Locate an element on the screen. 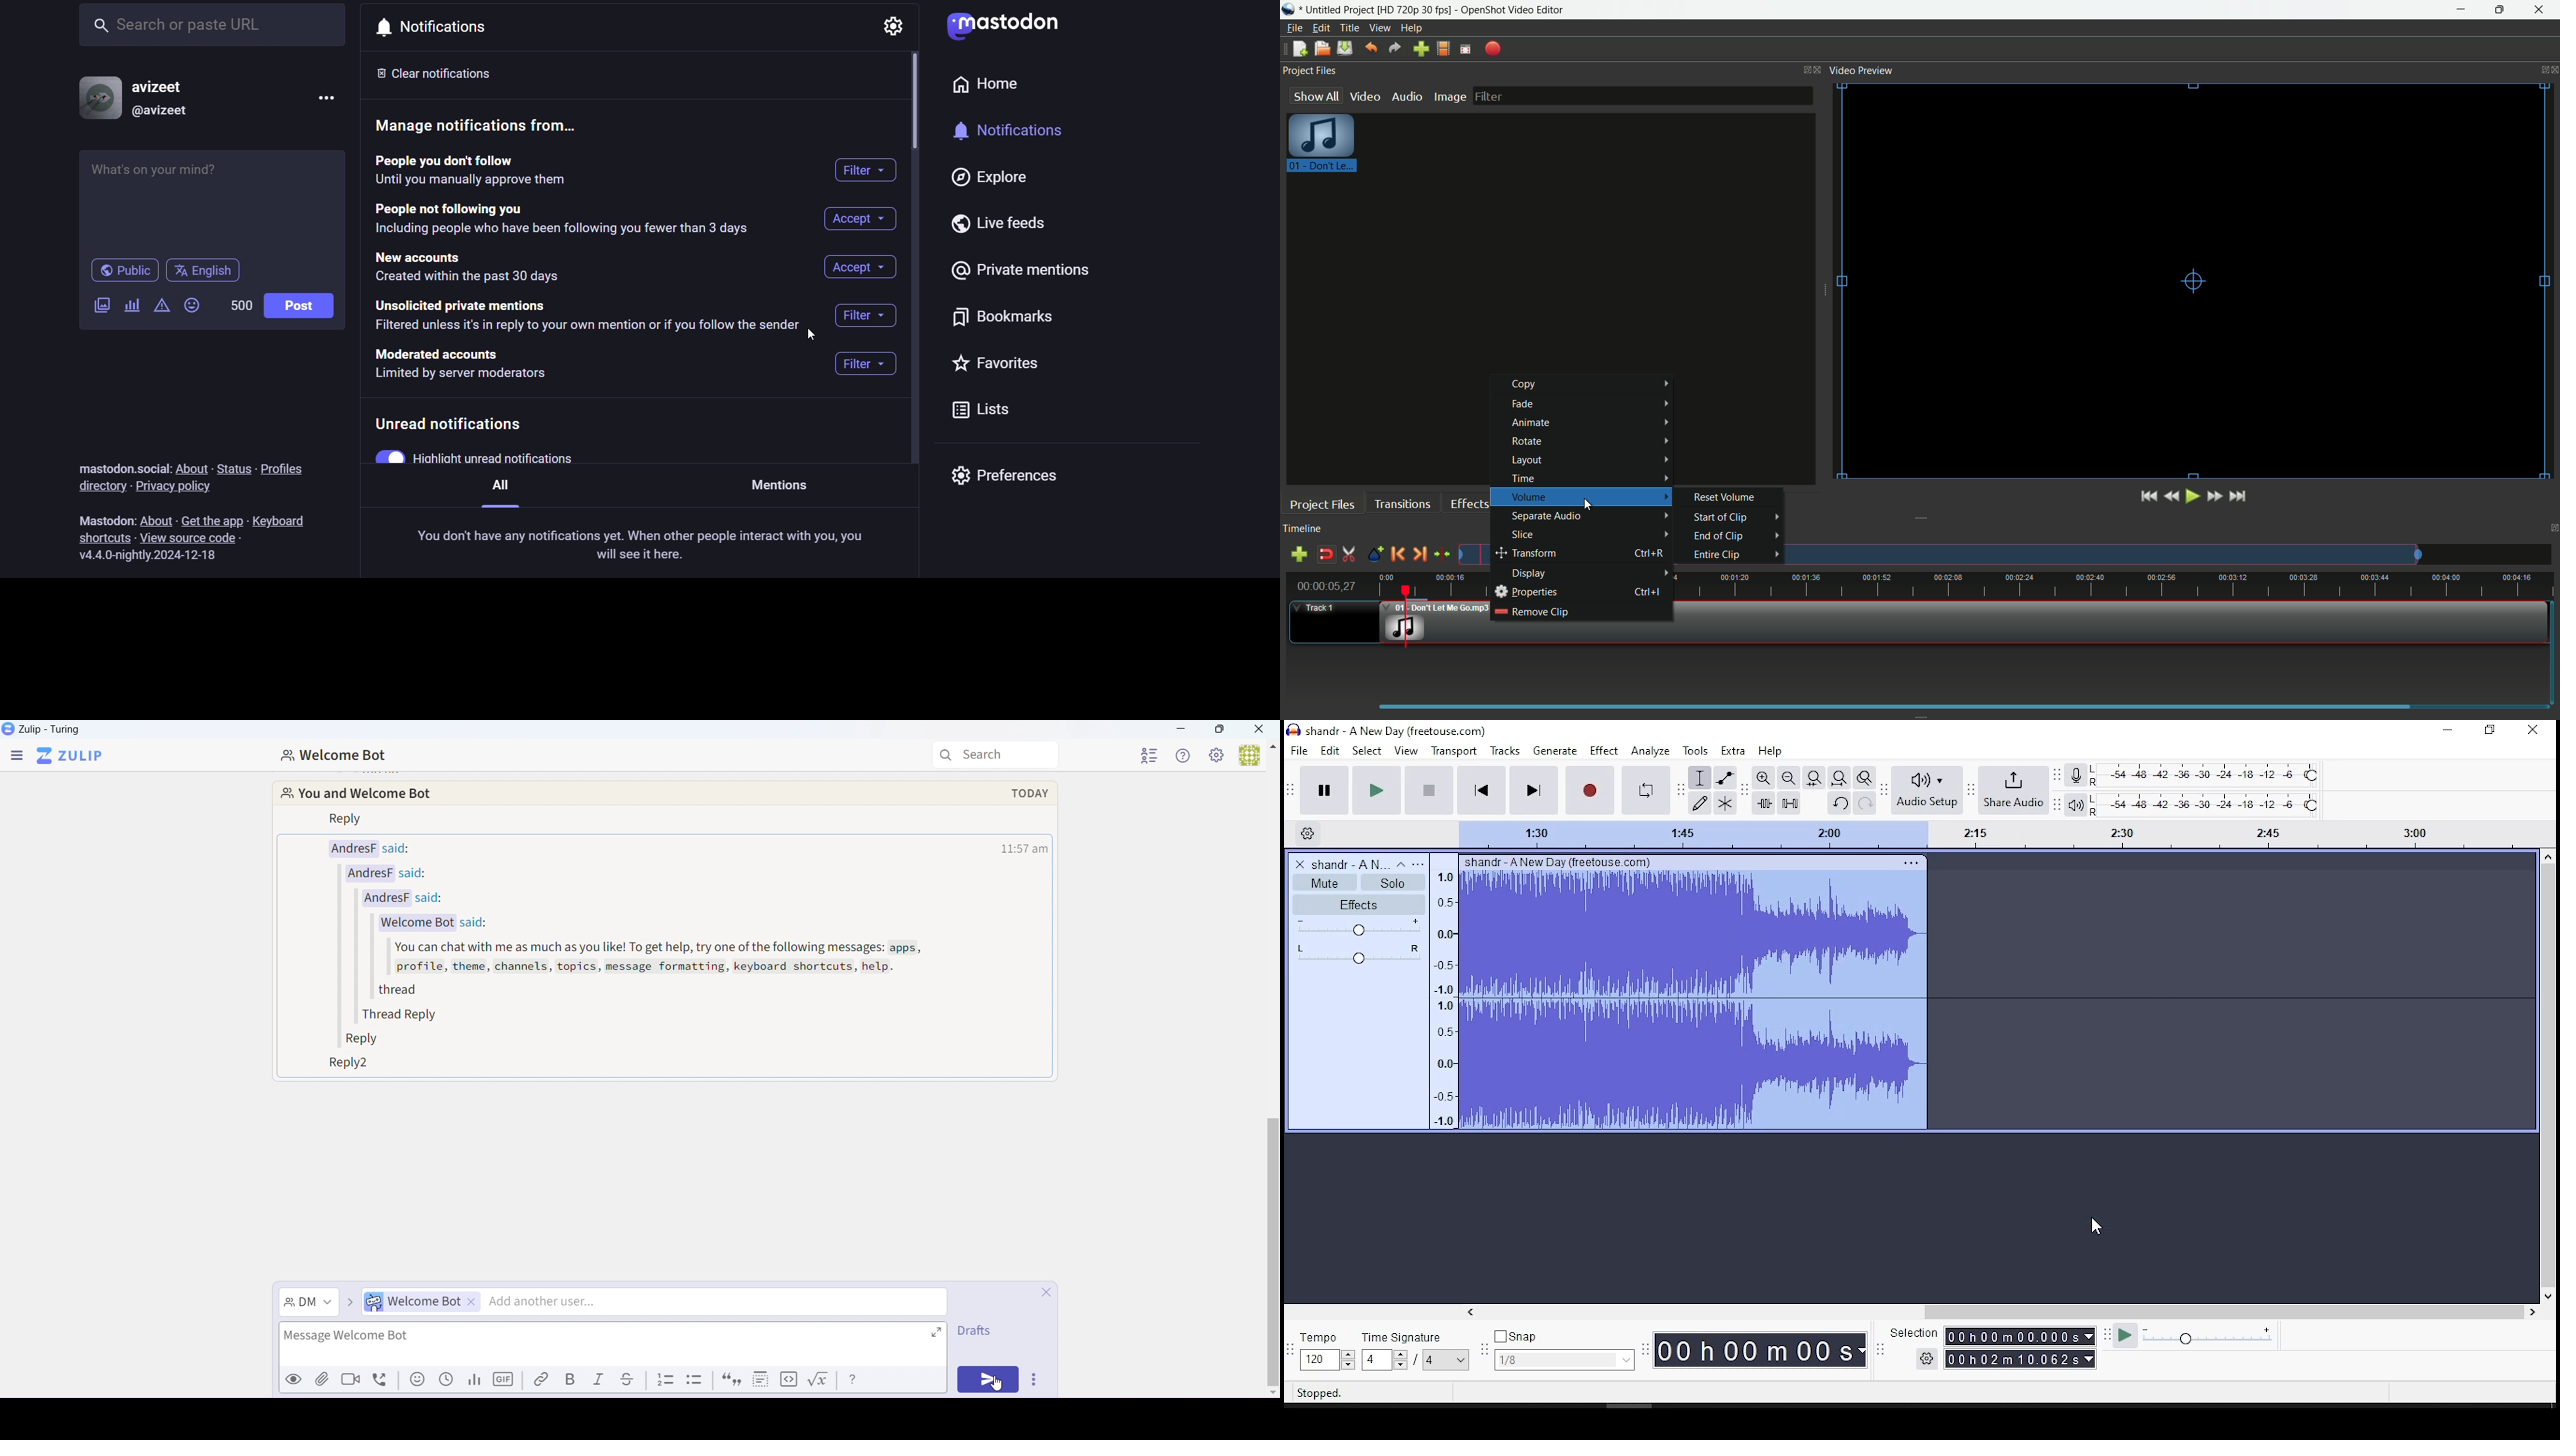 The height and width of the screenshot is (1456, 2576). Stopped is located at coordinates (1320, 1393).